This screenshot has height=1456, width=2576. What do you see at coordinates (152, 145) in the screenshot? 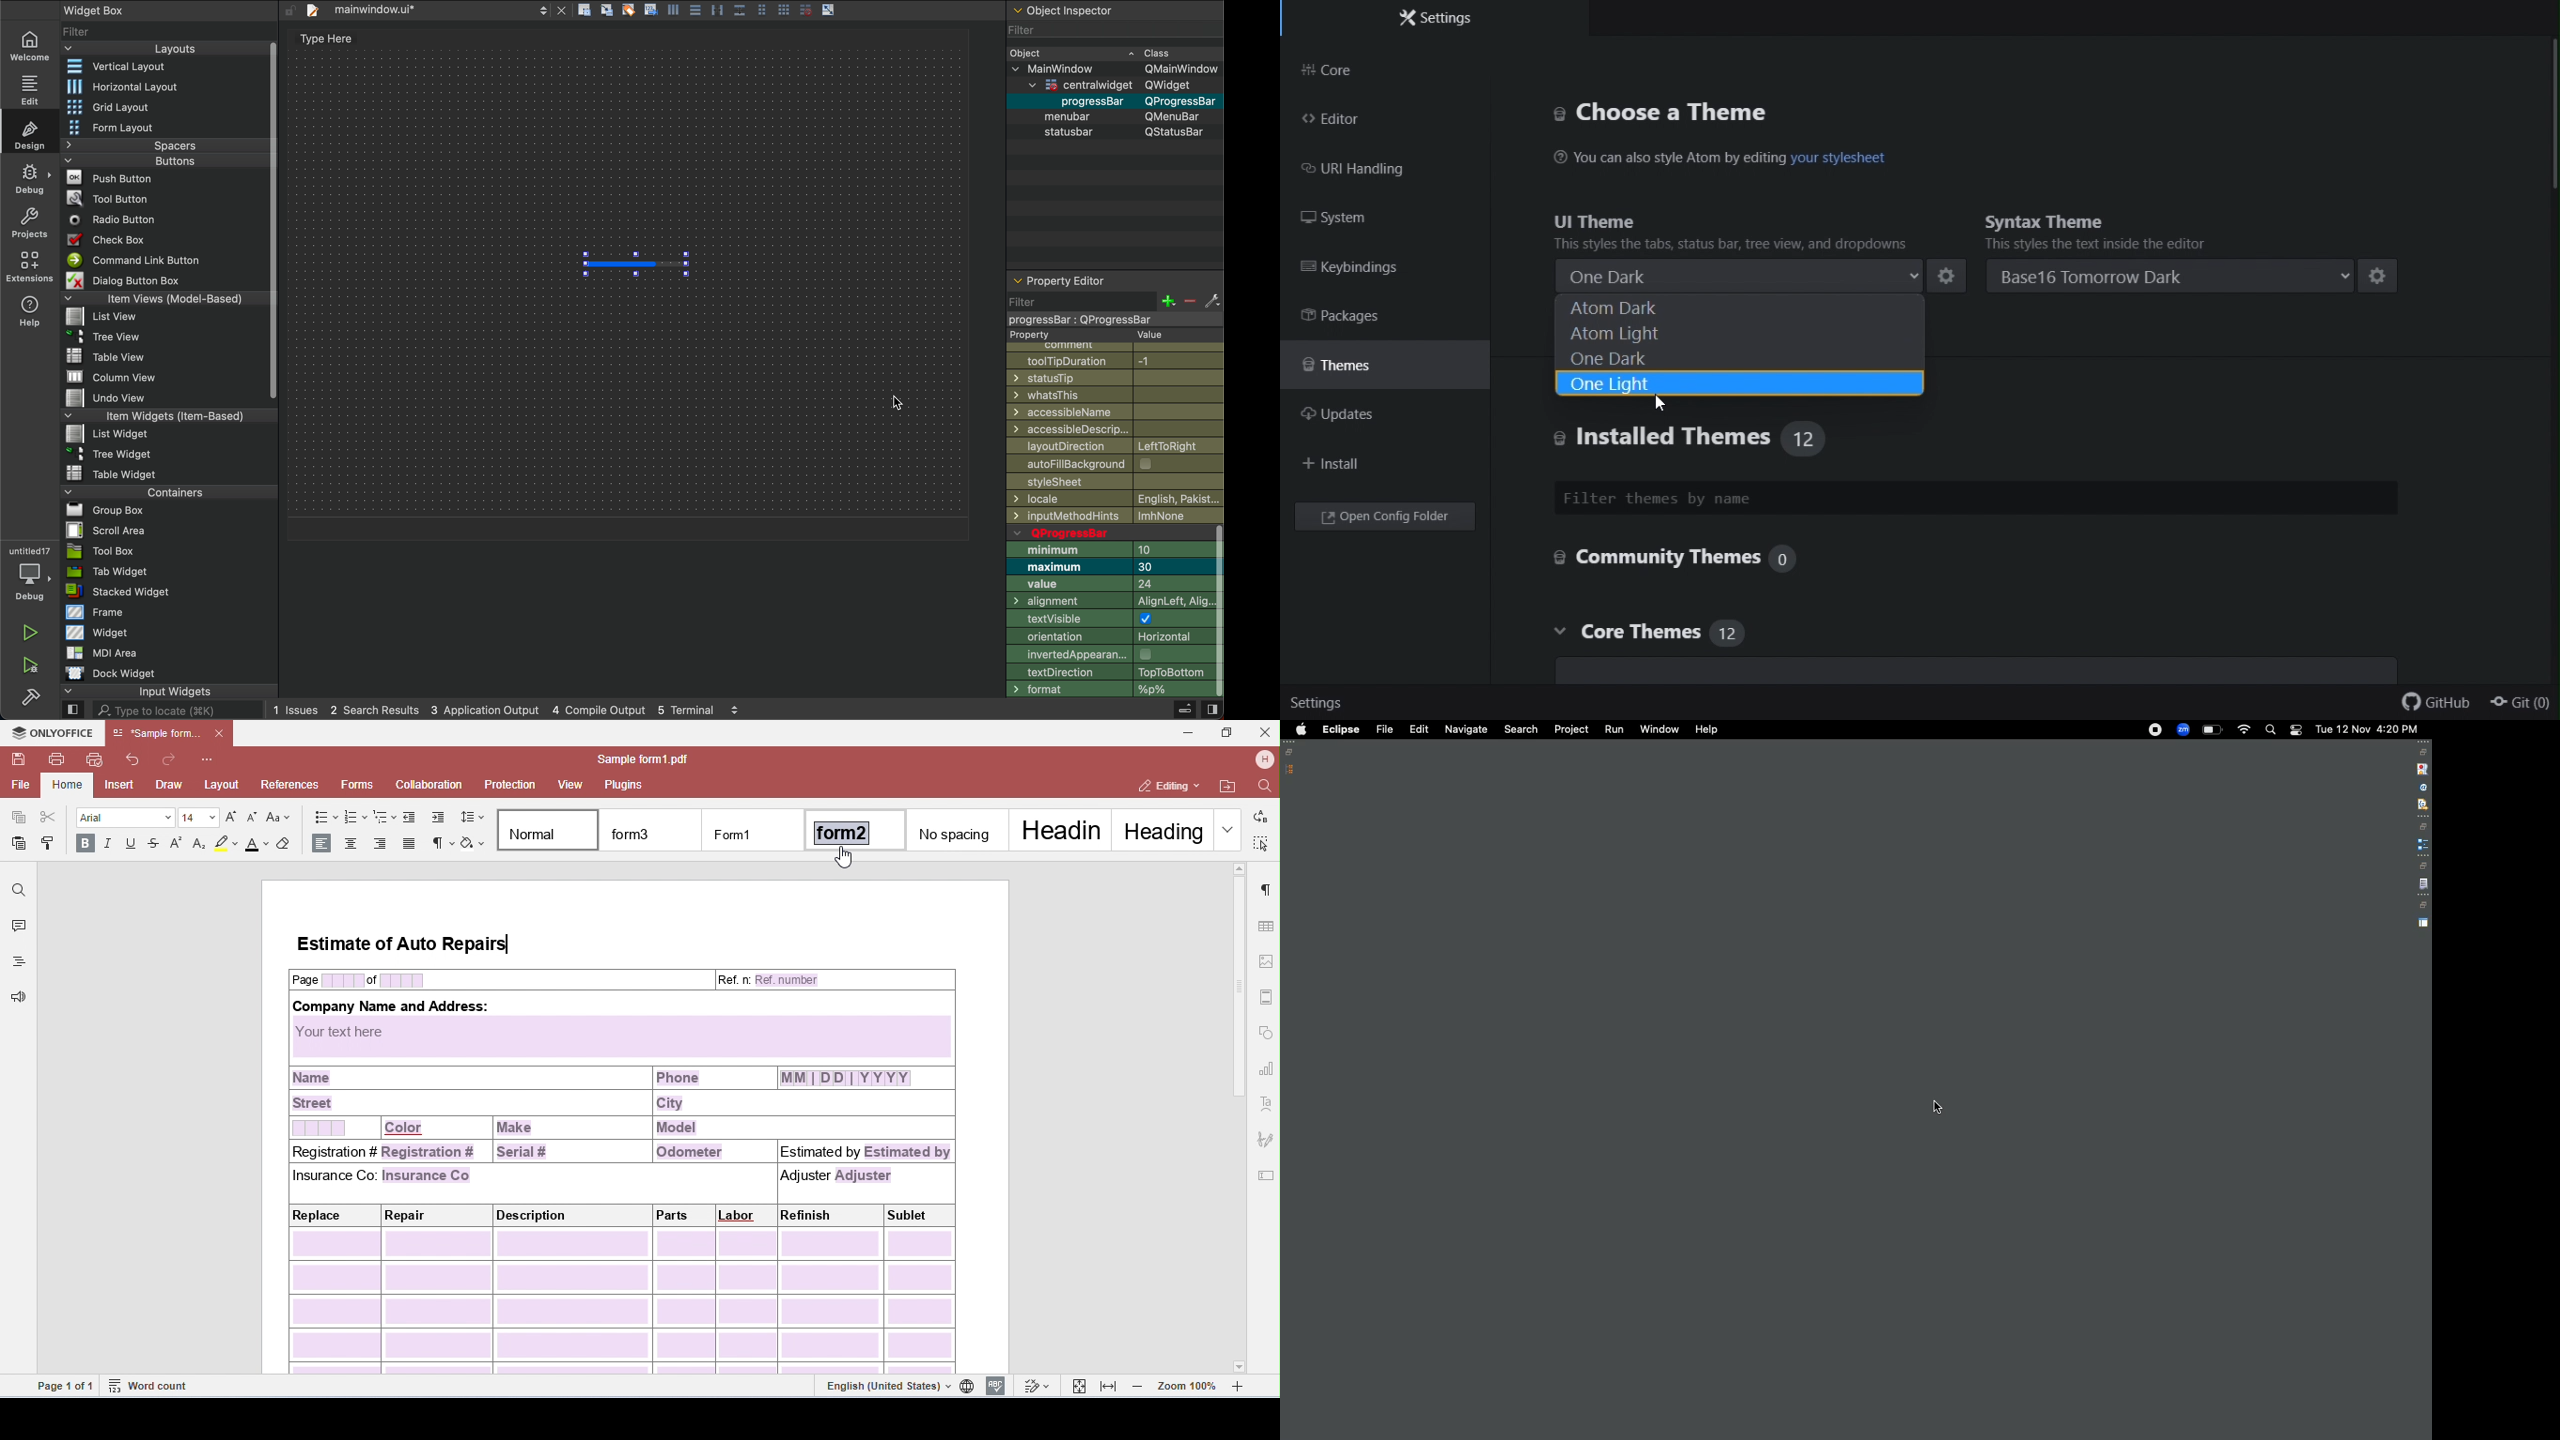
I see `Spacer` at bounding box center [152, 145].